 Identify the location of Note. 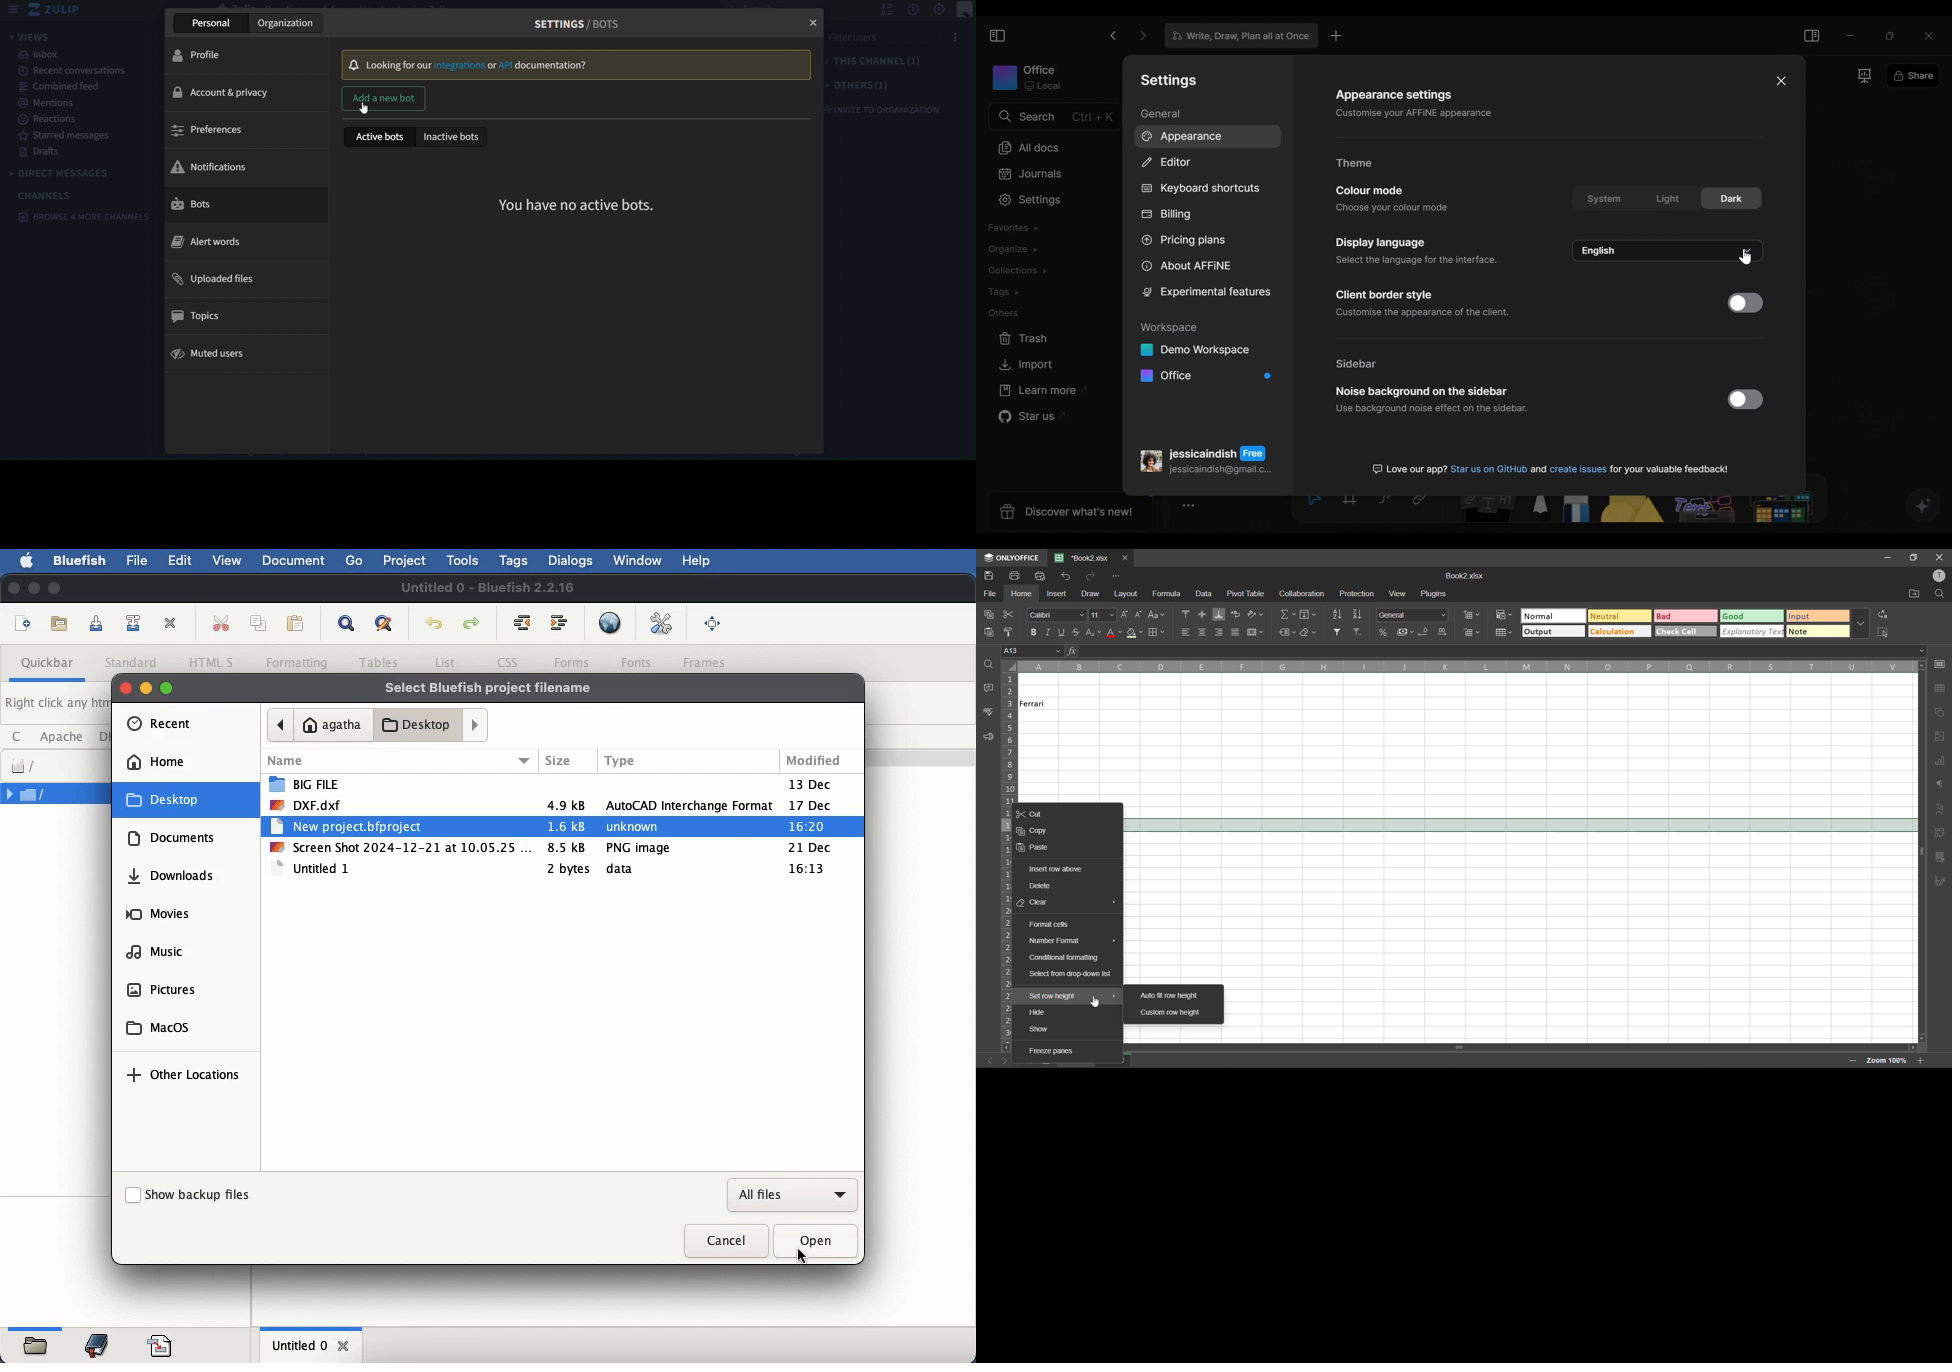
(1486, 510).